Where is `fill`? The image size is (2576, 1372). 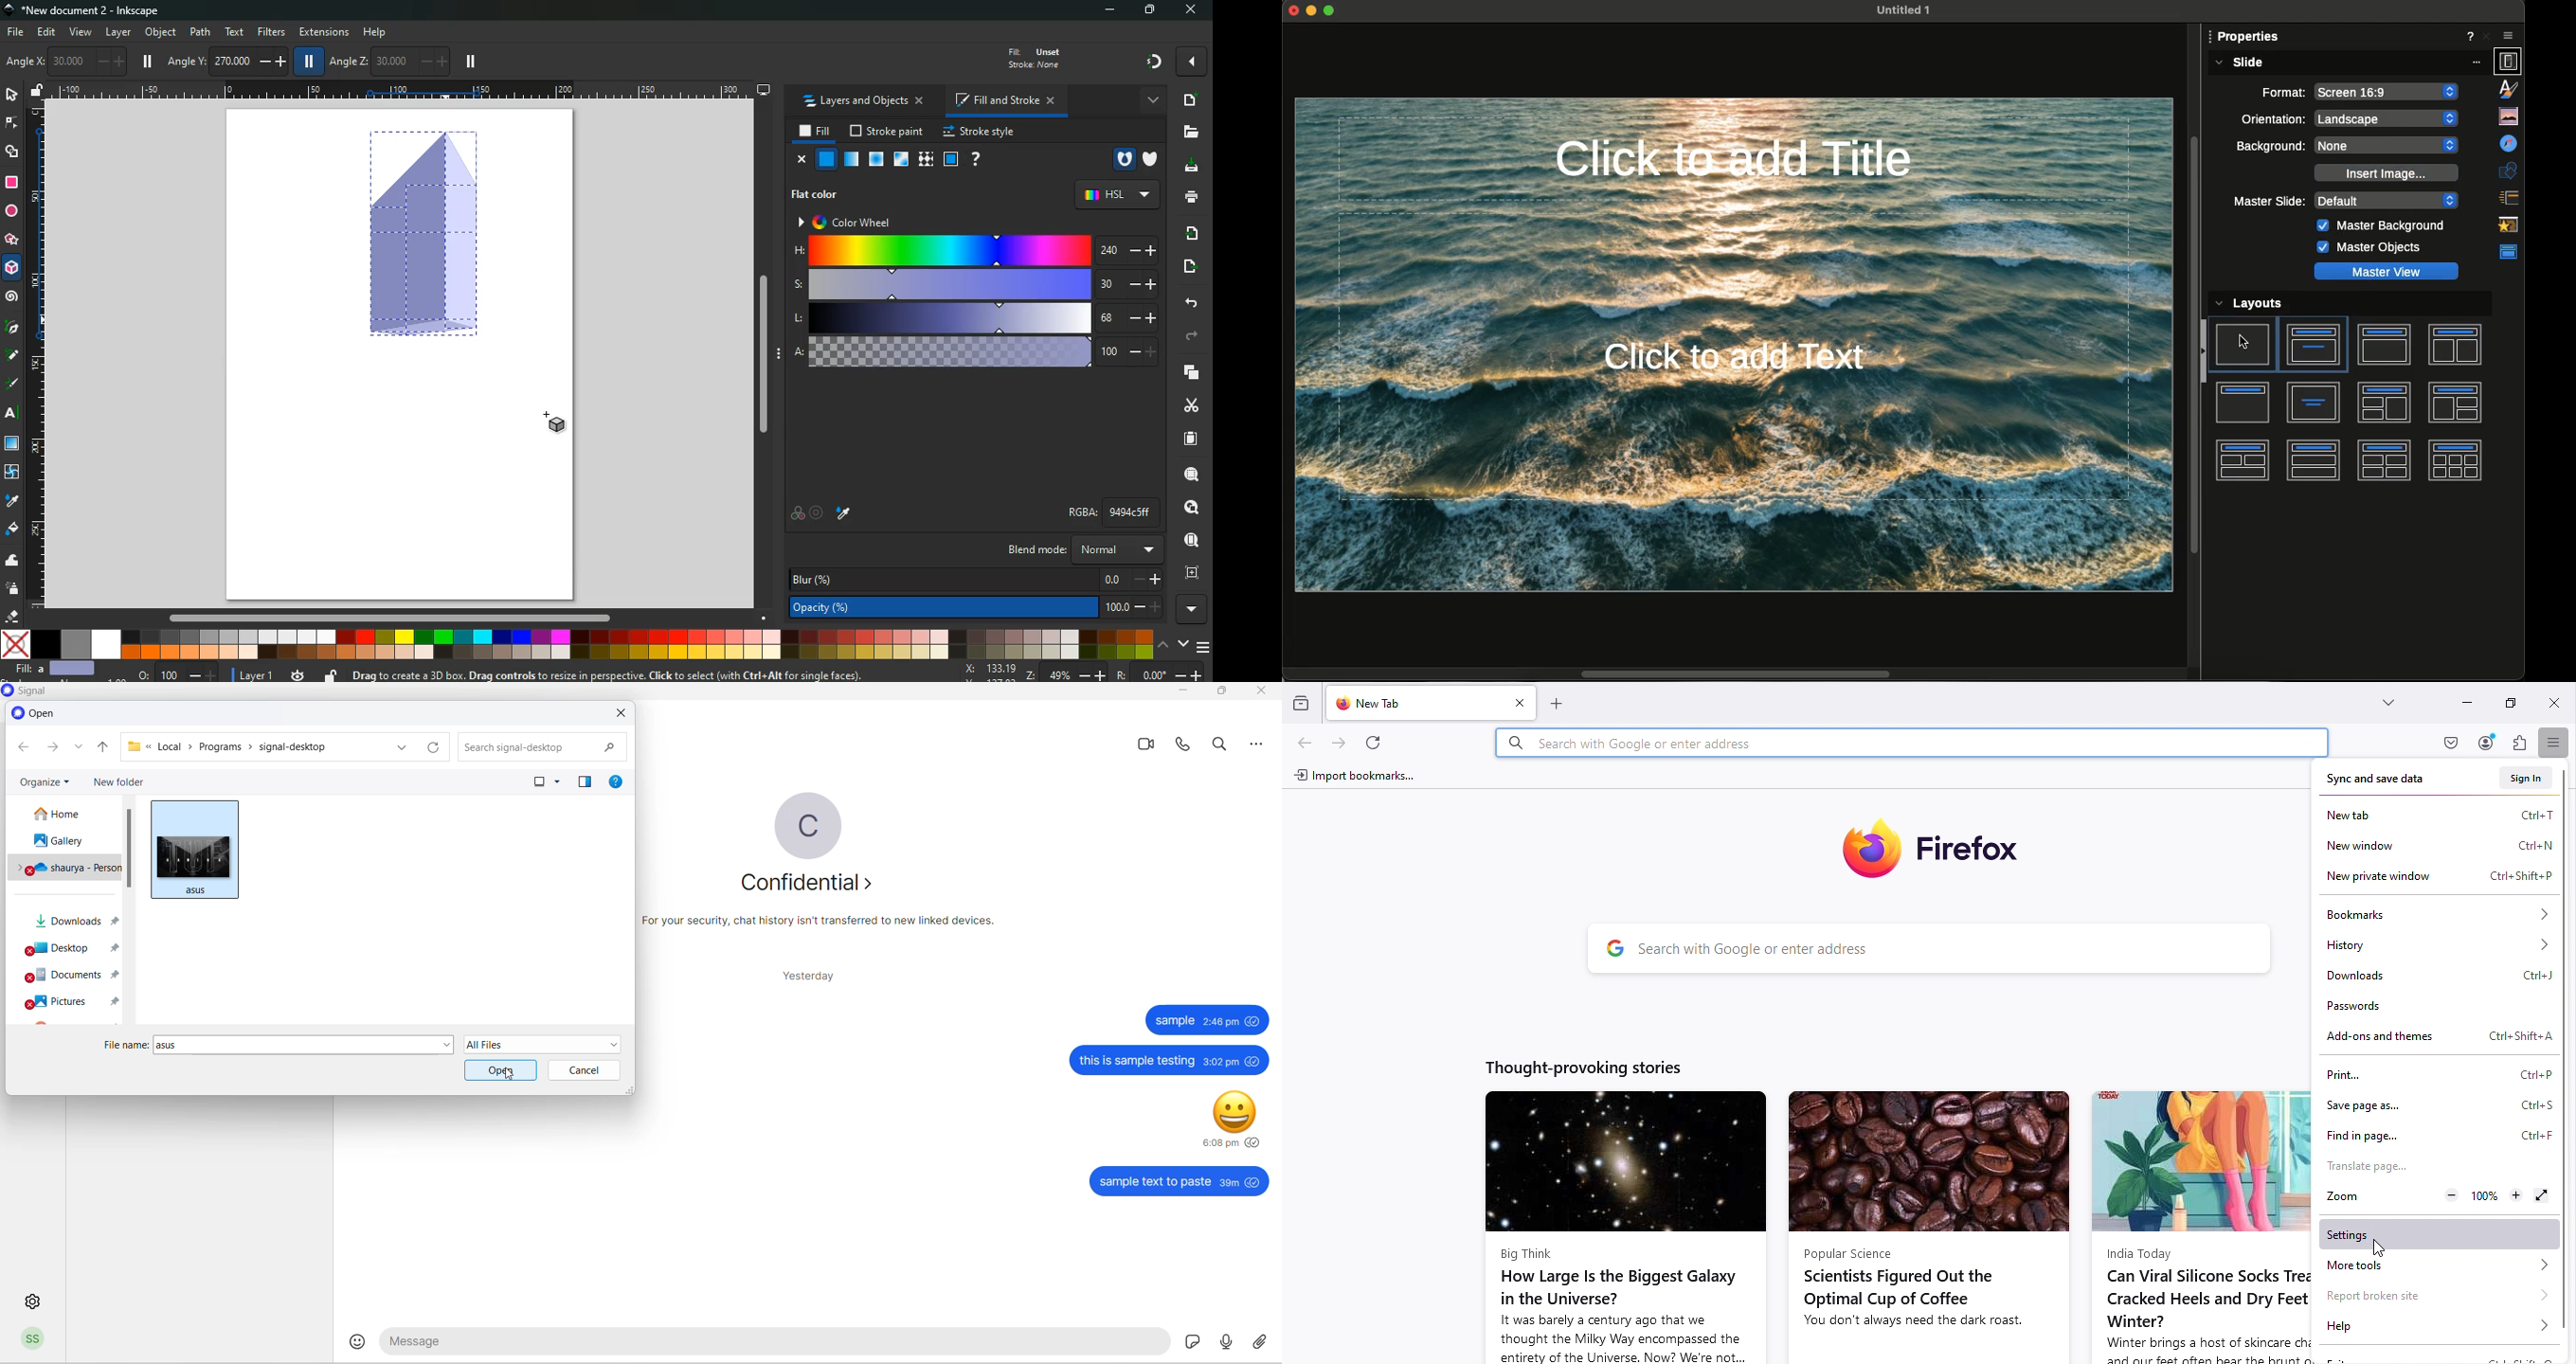
fill is located at coordinates (816, 131).